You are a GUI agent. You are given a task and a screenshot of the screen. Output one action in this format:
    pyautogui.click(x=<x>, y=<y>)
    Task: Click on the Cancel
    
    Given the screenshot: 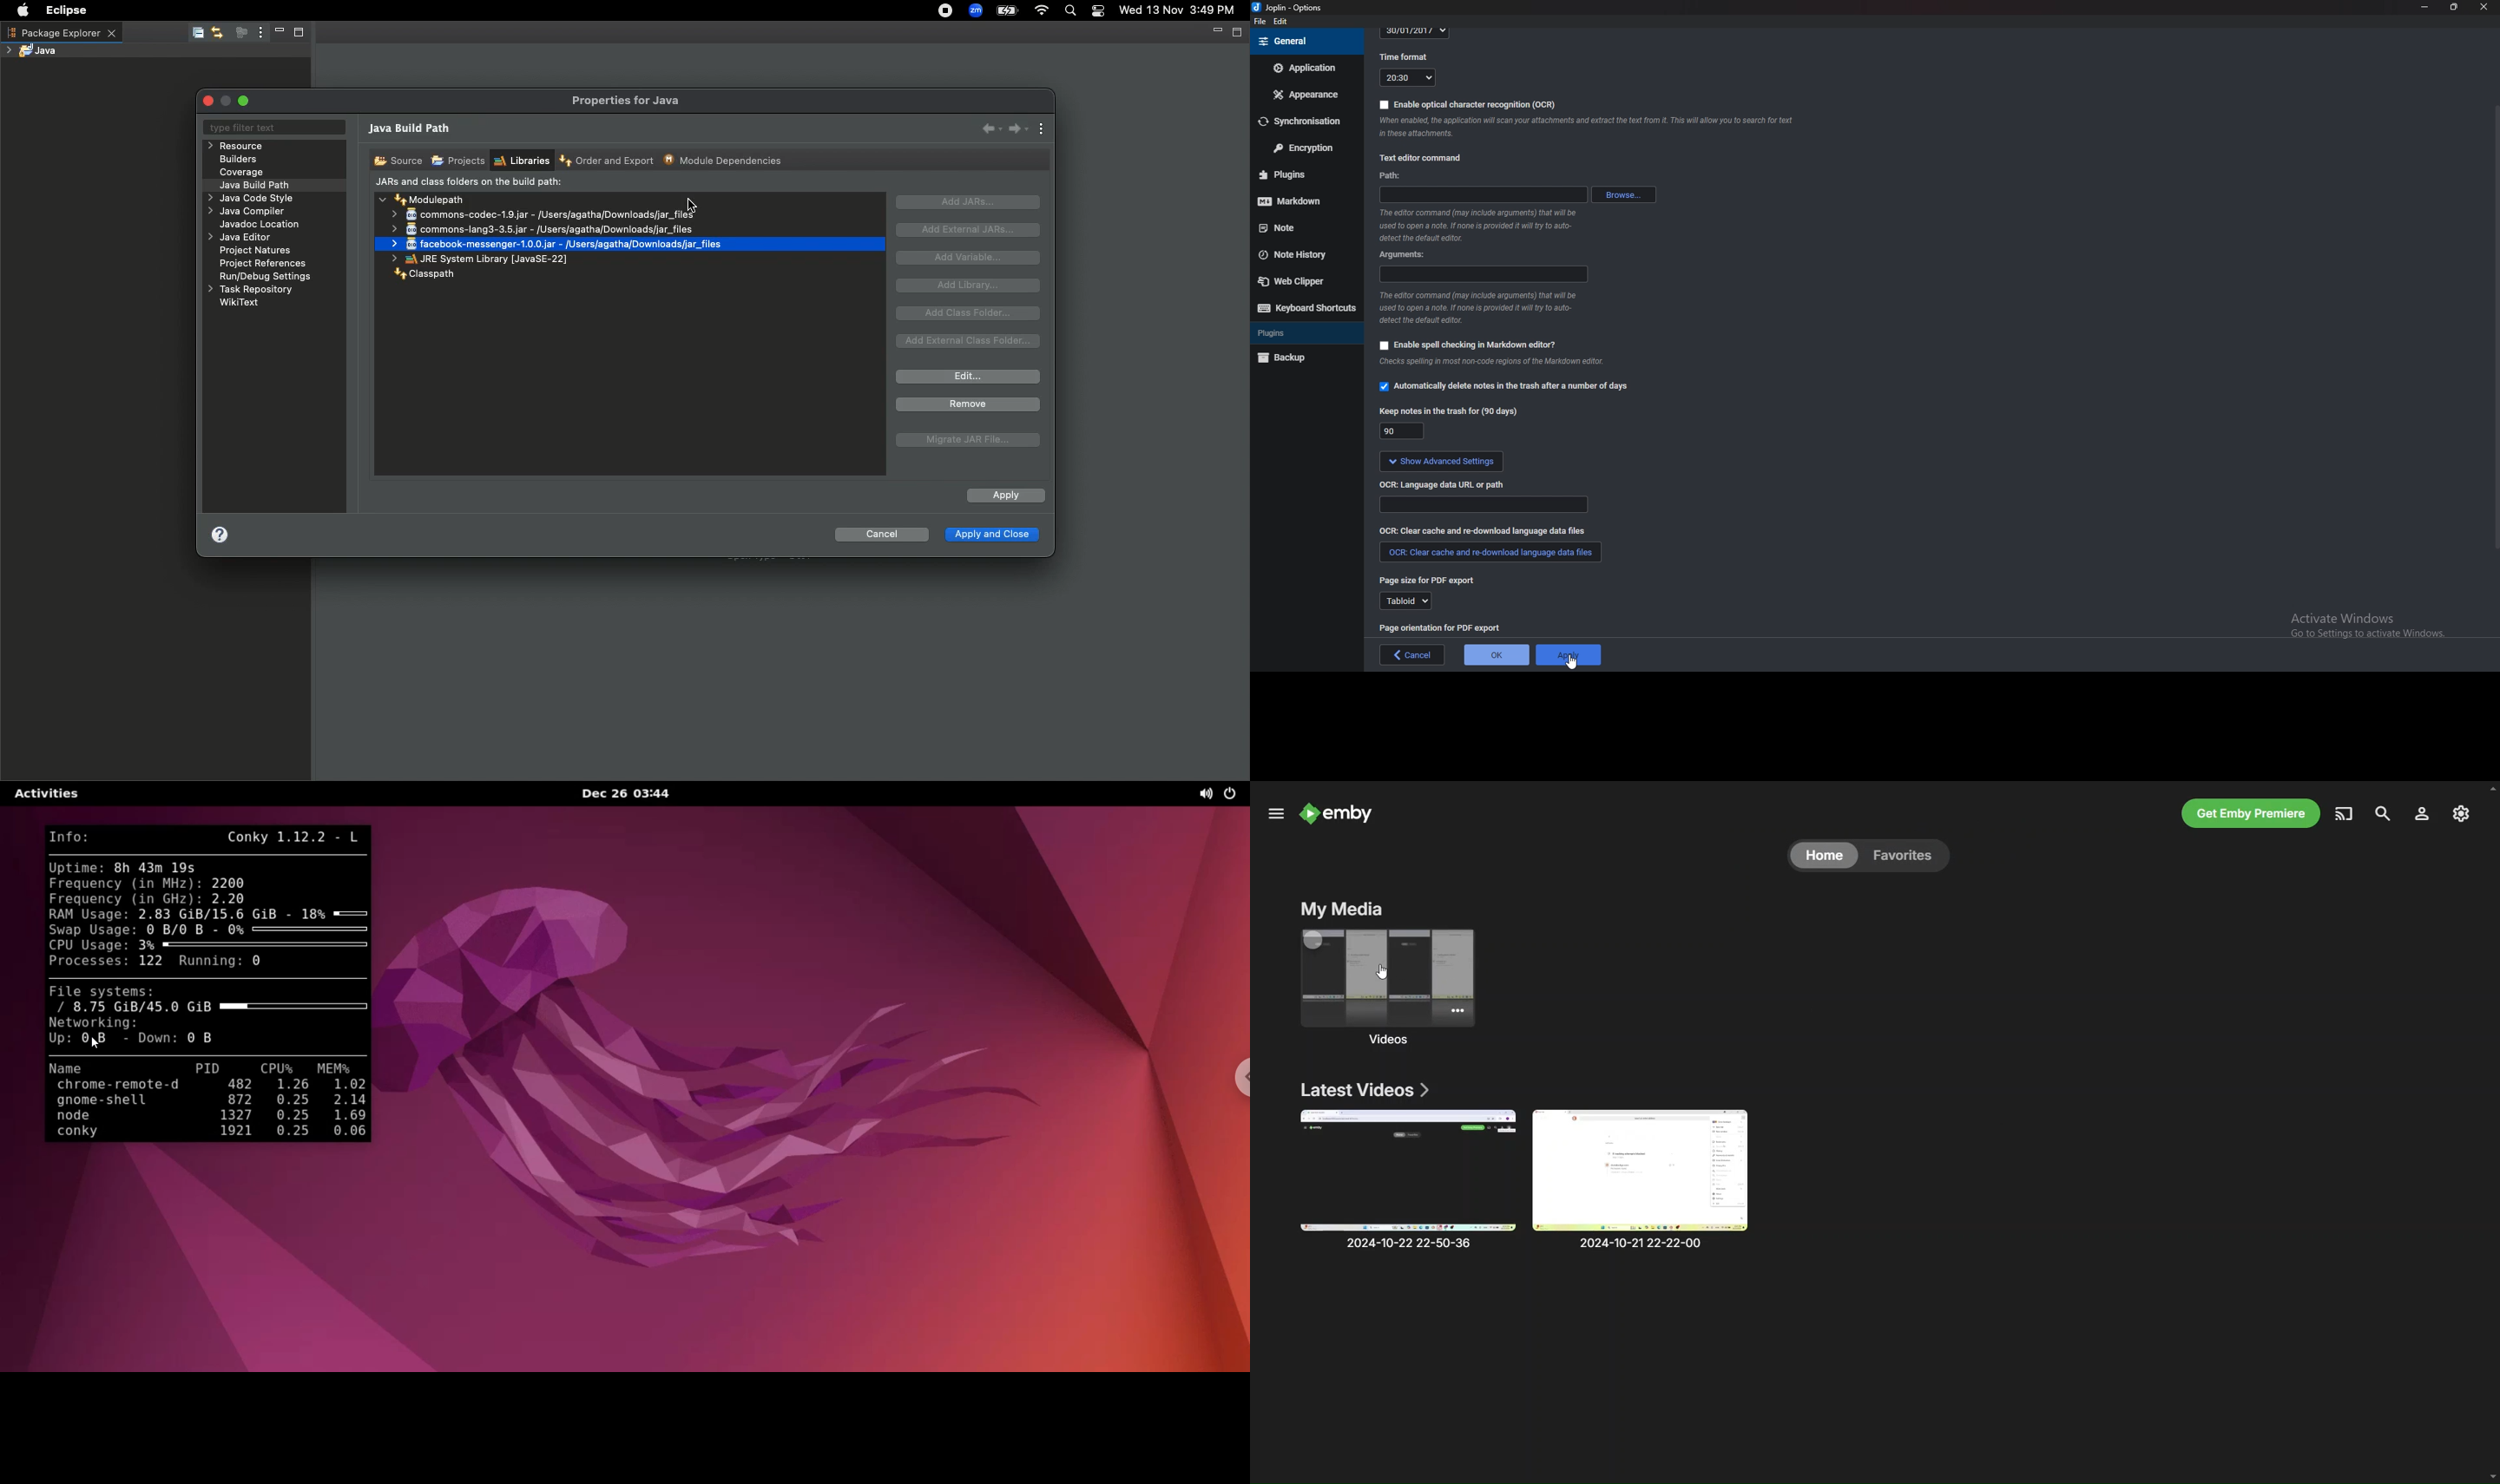 What is the action you would take?
    pyautogui.click(x=881, y=537)
    